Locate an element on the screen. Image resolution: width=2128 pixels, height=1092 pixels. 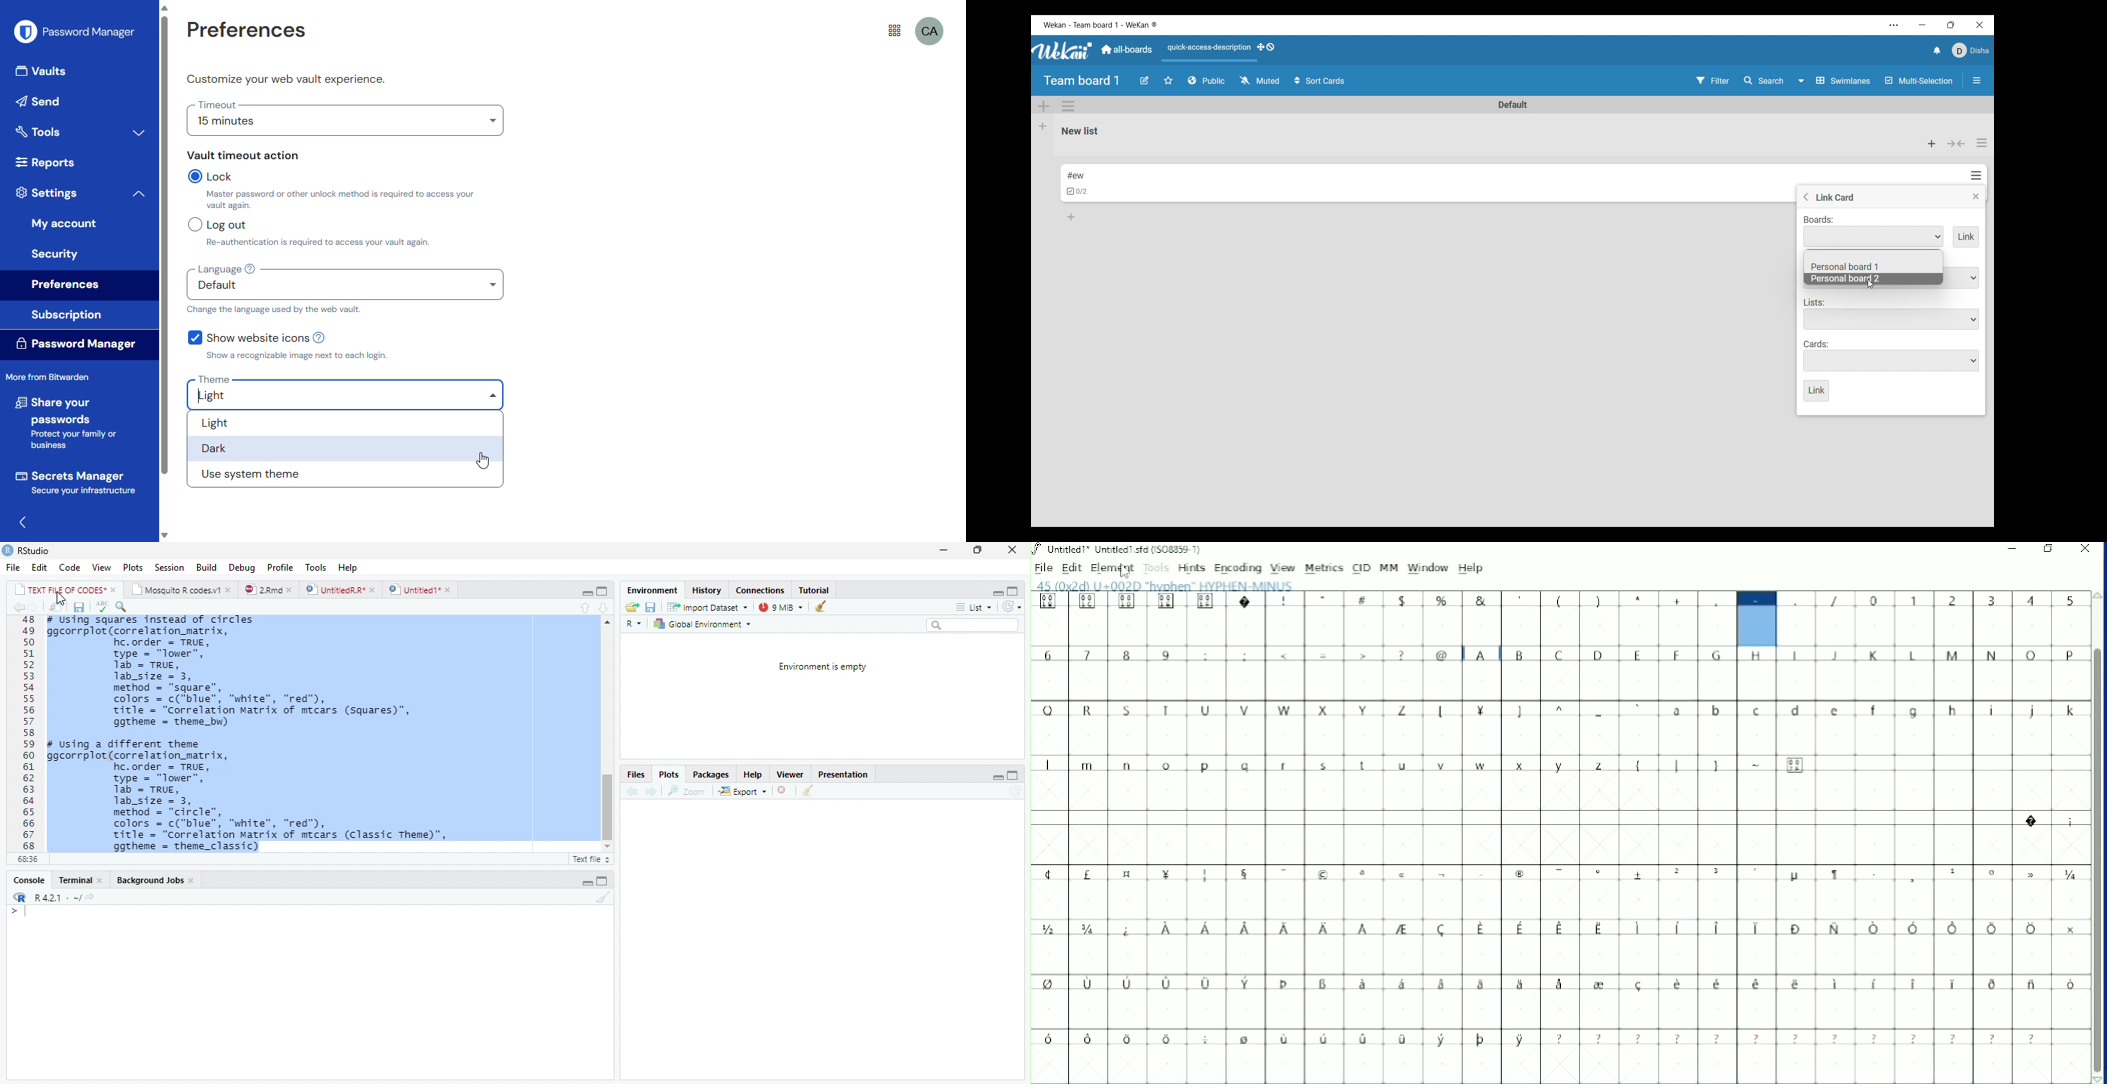
Mosautto & cosesy is located at coordinates (184, 590).